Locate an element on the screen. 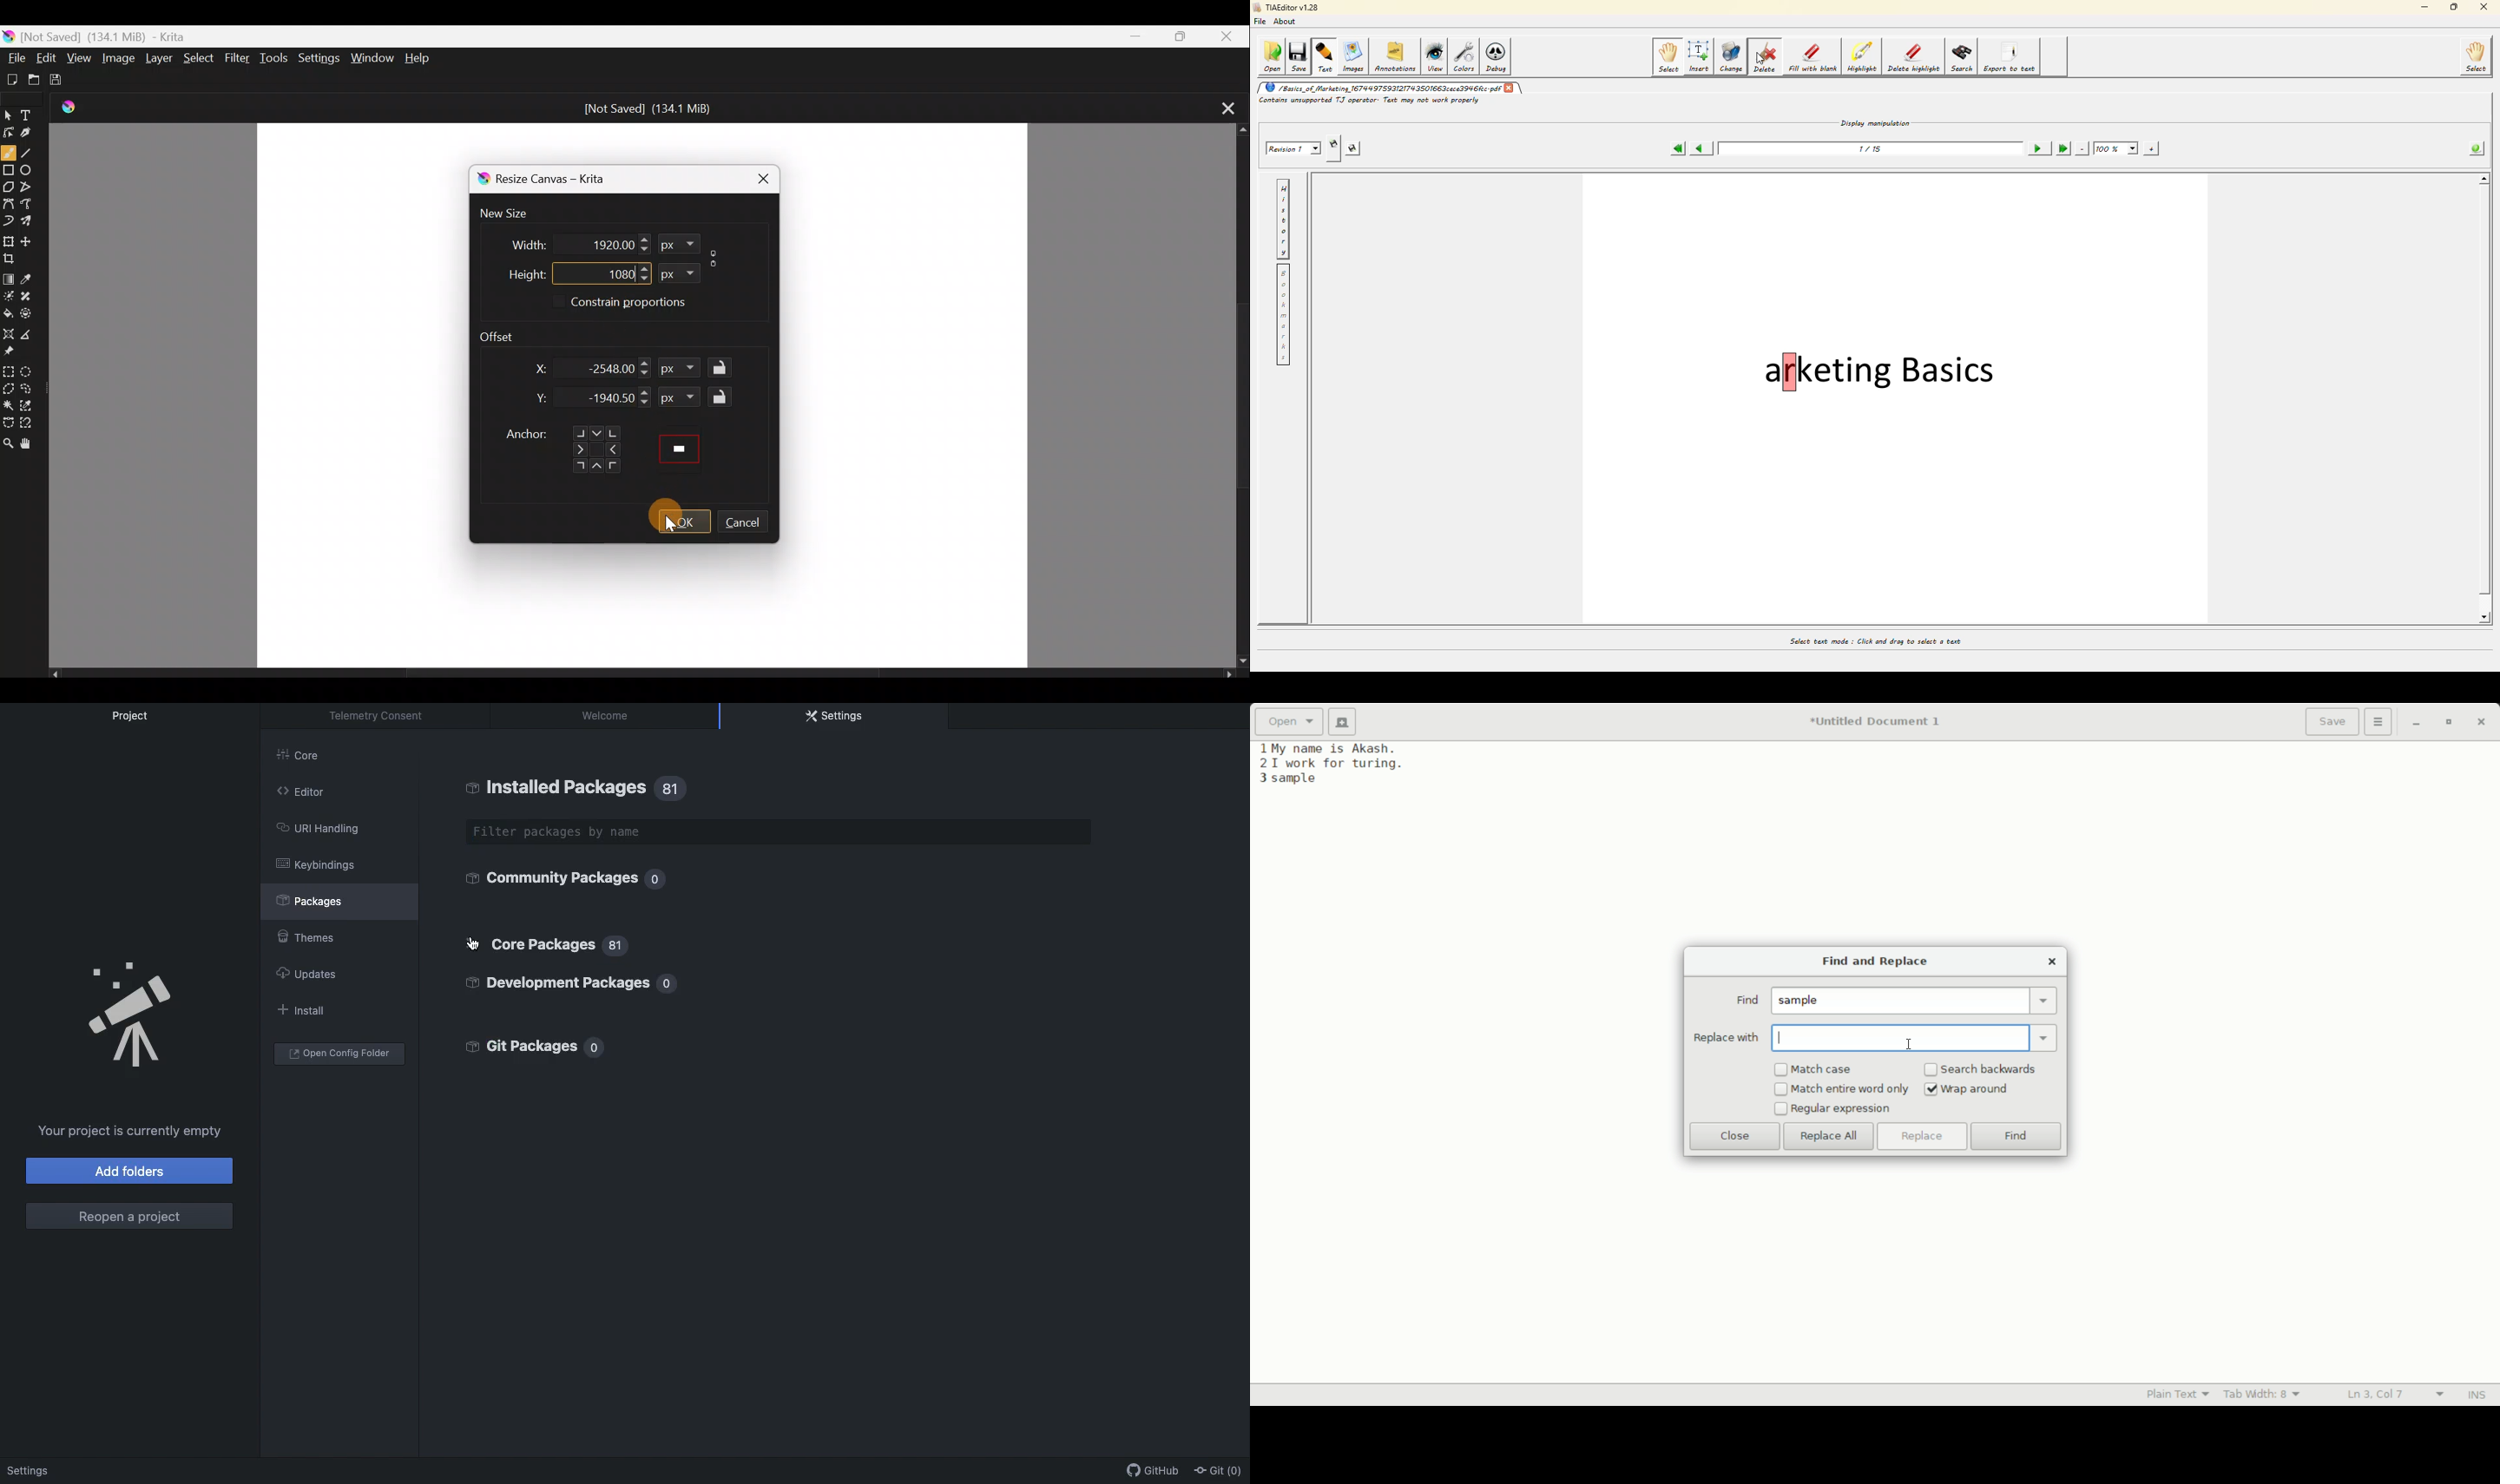  Calligraphy is located at coordinates (35, 134).